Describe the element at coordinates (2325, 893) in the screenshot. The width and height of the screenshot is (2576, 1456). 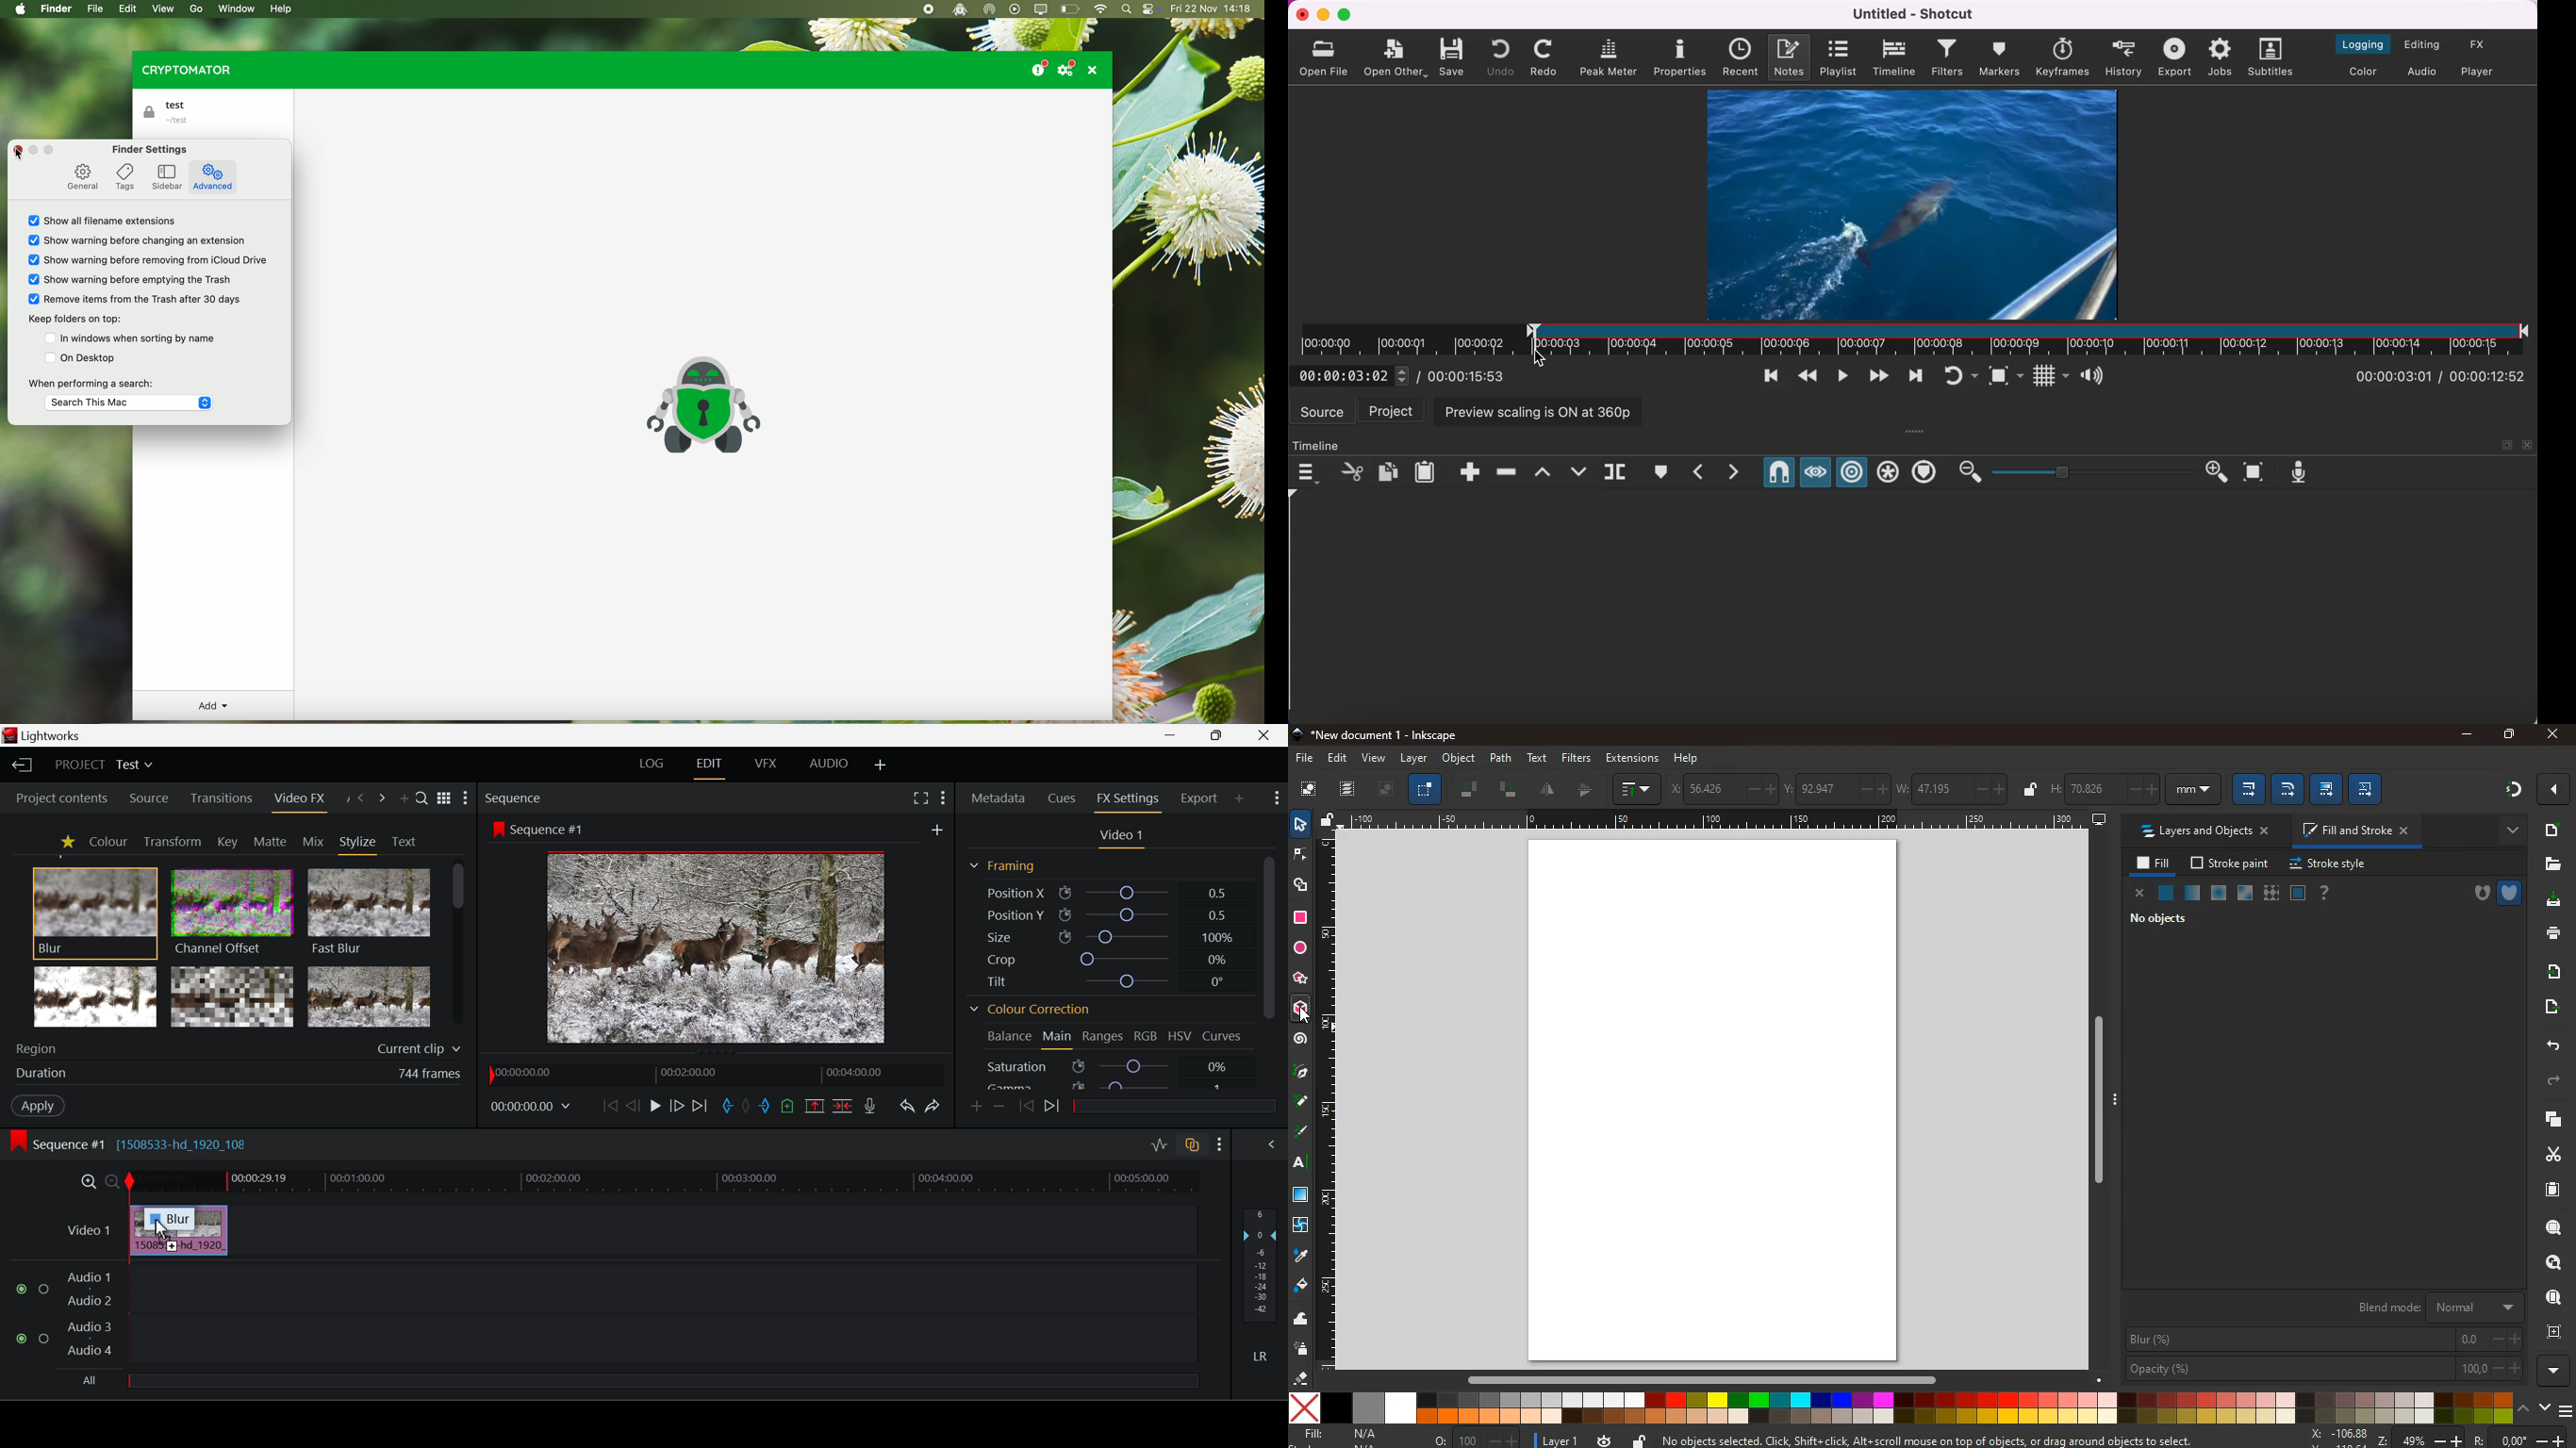
I see `help` at that location.